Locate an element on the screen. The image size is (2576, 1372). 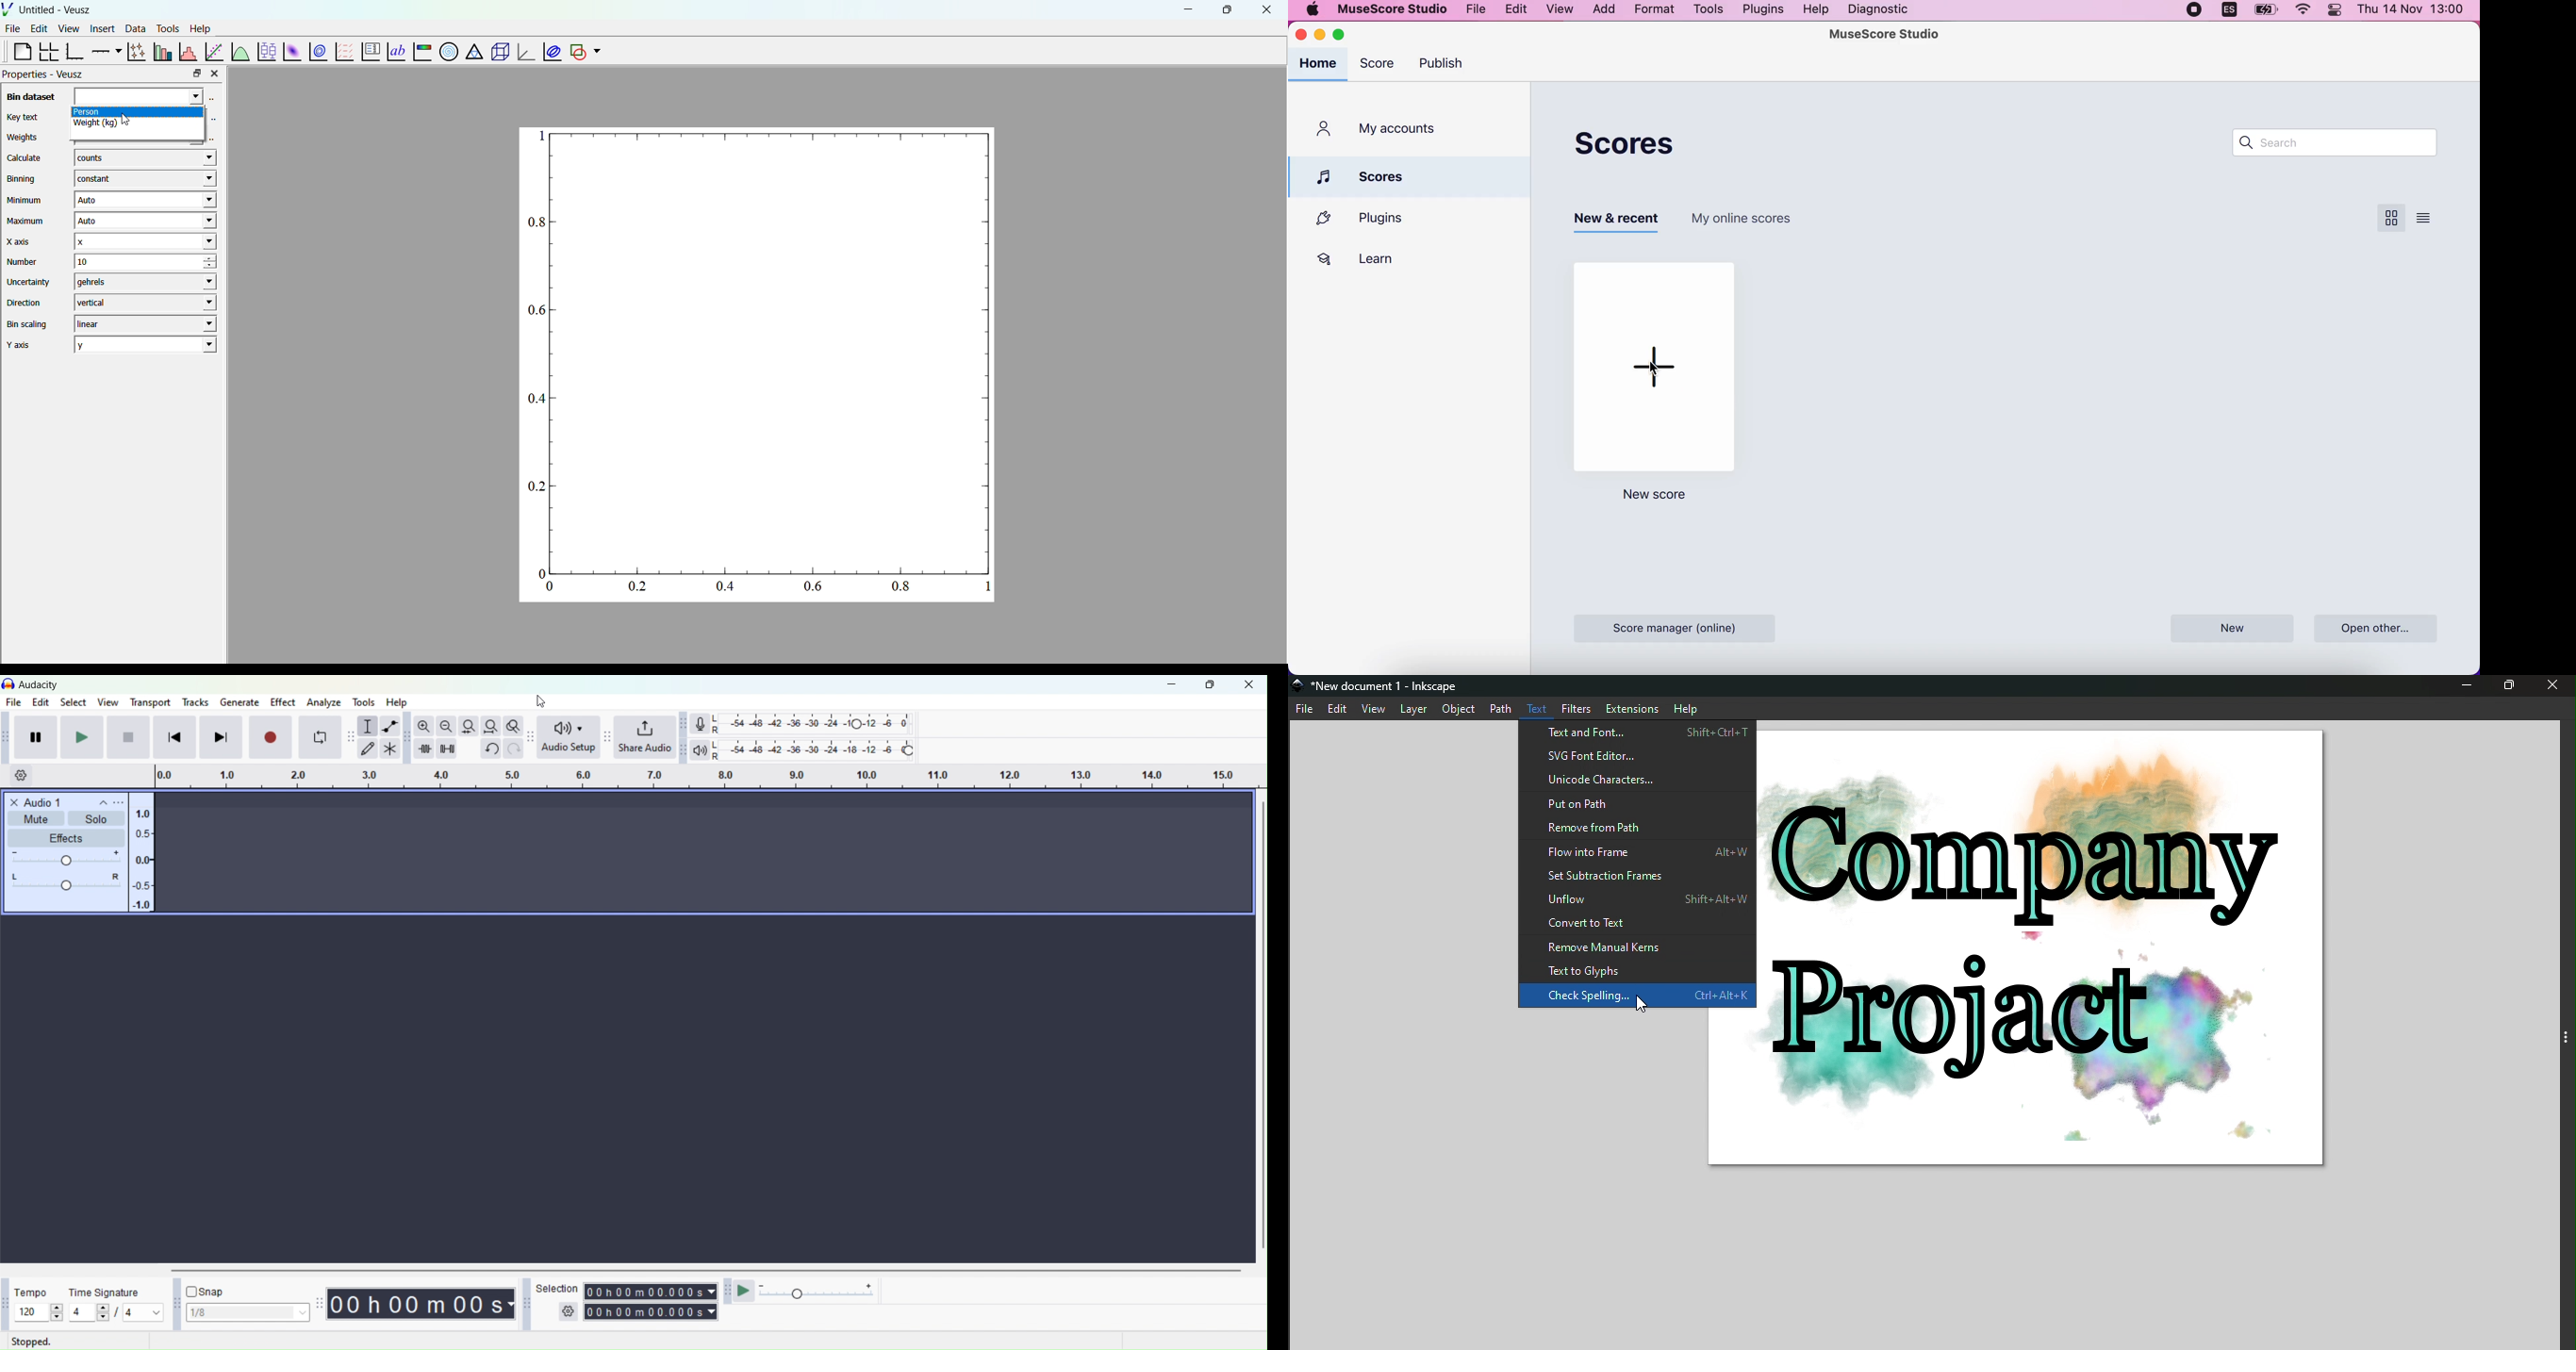
Skip to start is located at coordinates (175, 737).